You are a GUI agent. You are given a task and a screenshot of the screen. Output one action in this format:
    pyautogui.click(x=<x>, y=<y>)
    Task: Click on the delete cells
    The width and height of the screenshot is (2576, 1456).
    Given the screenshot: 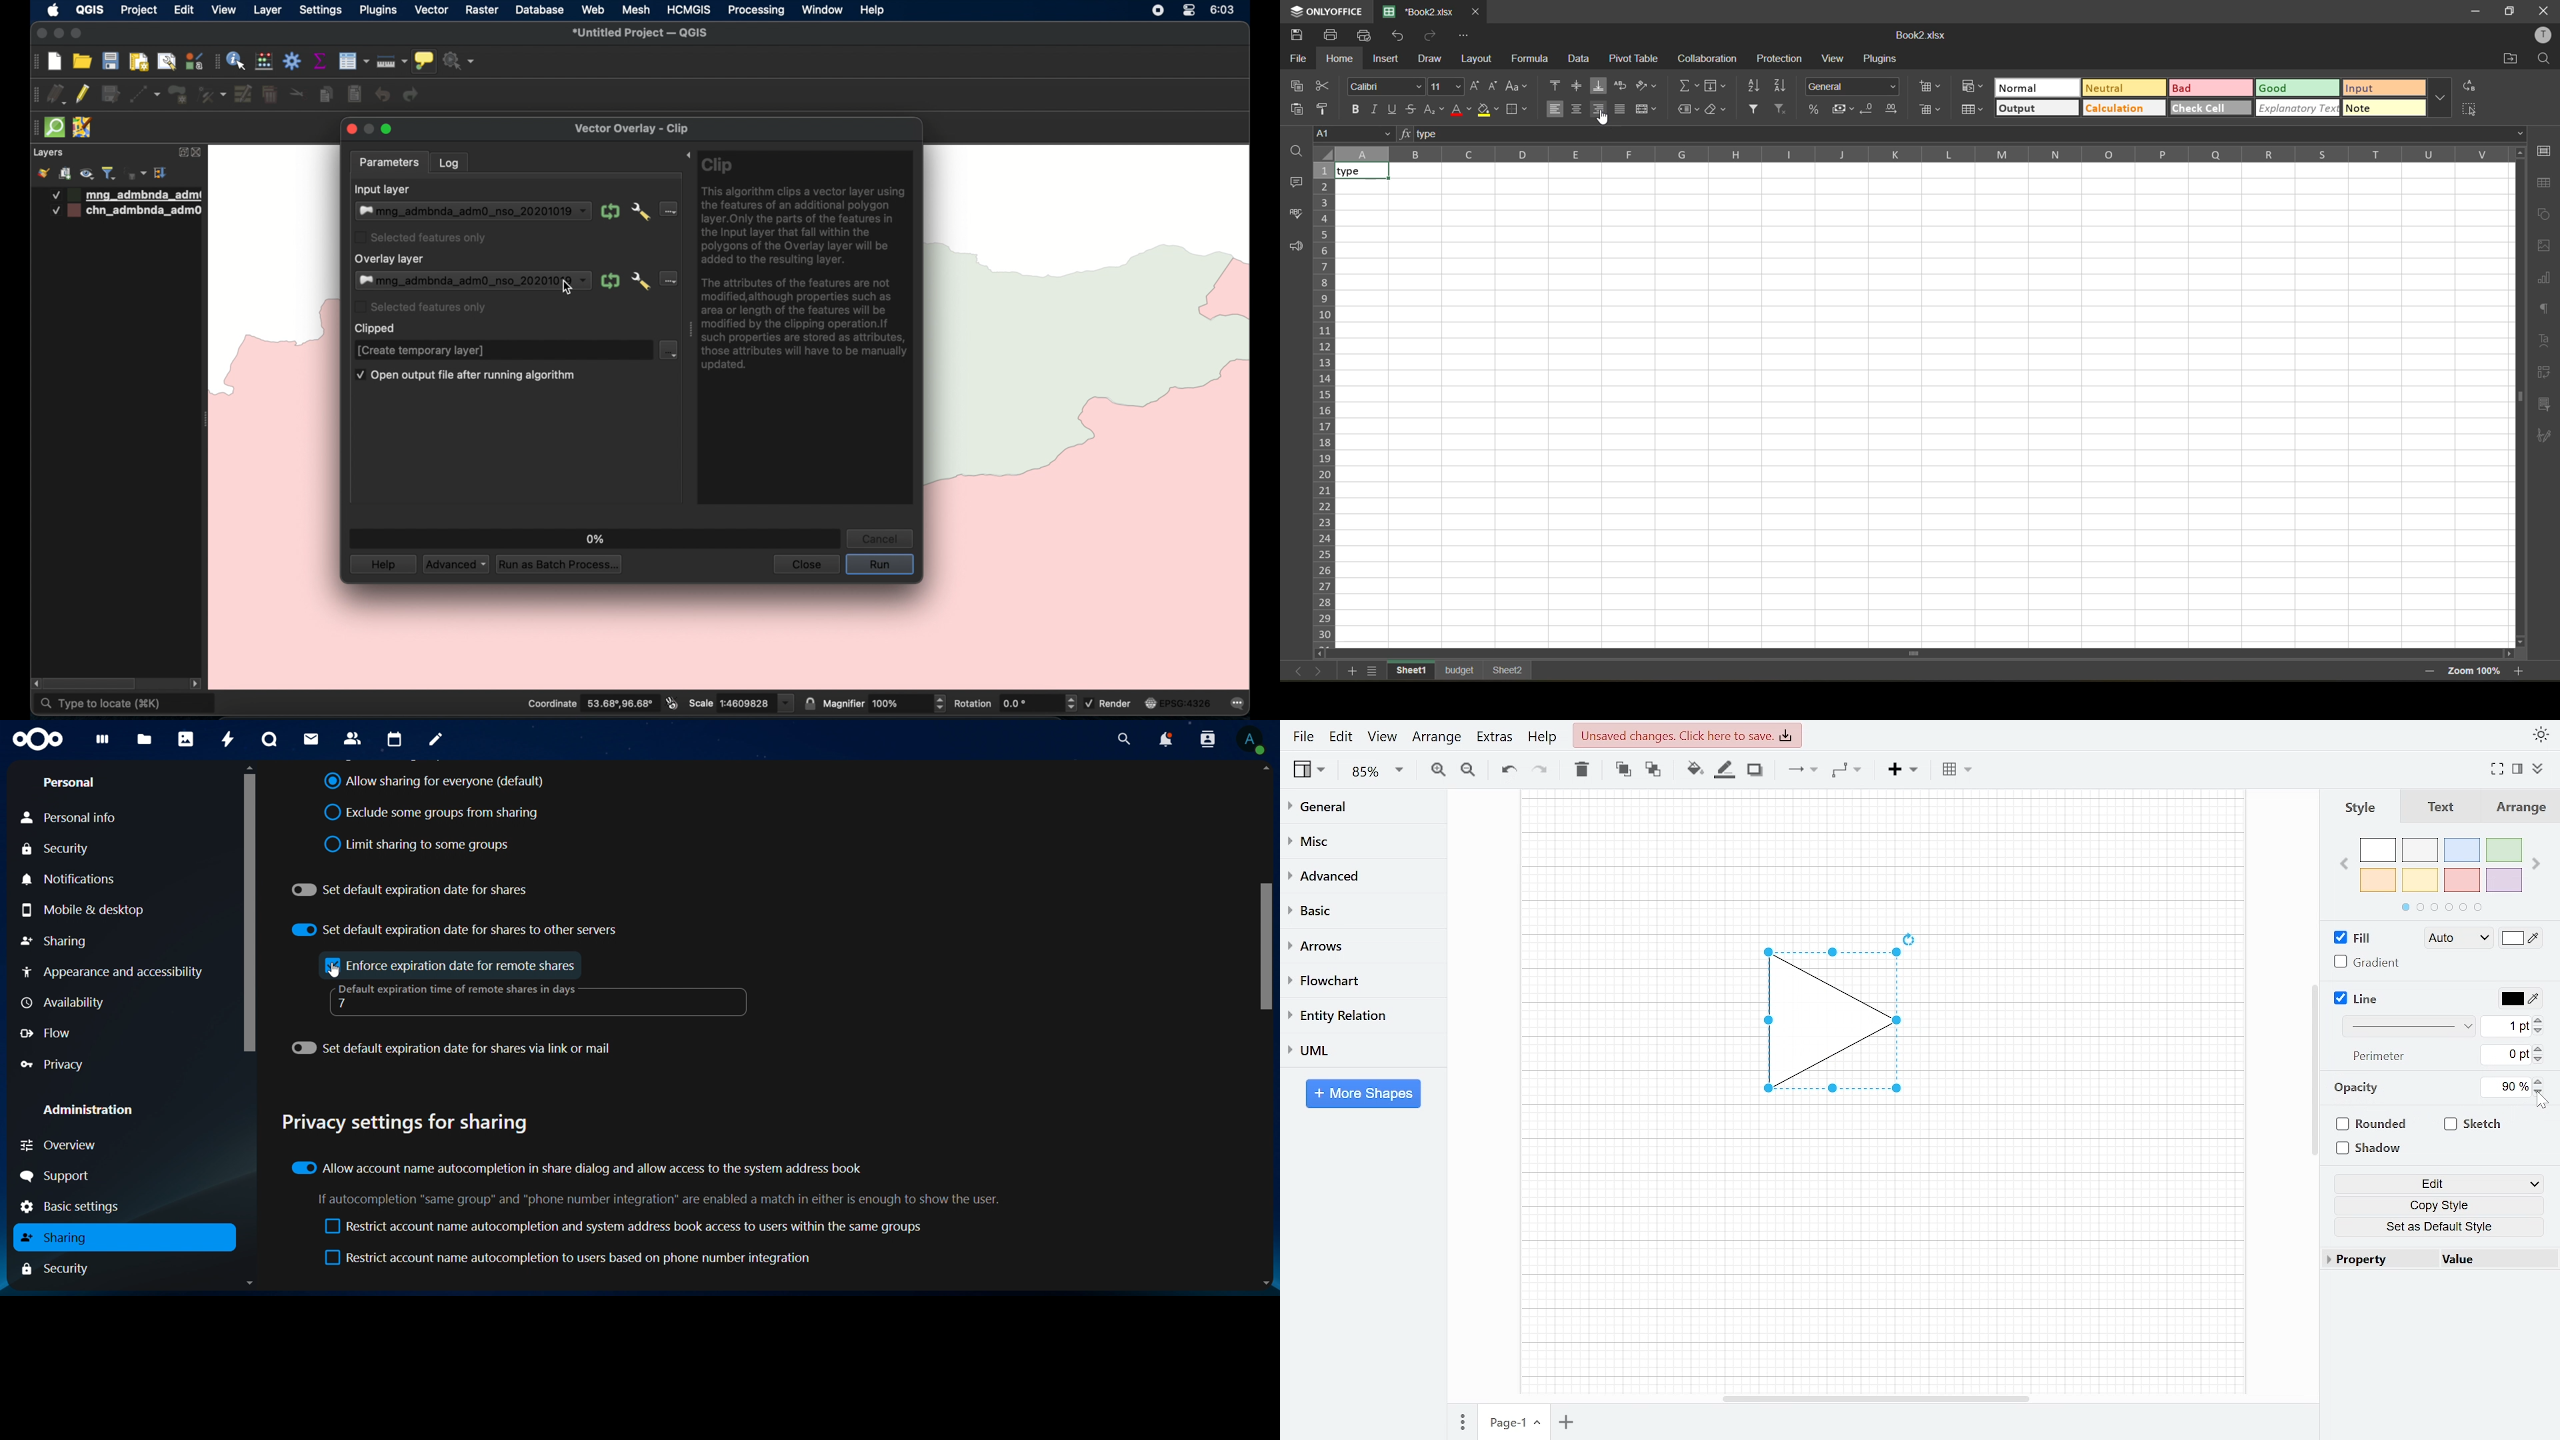 What is the action you would take?
    pyautogui.click(x=1931, y=109)
    